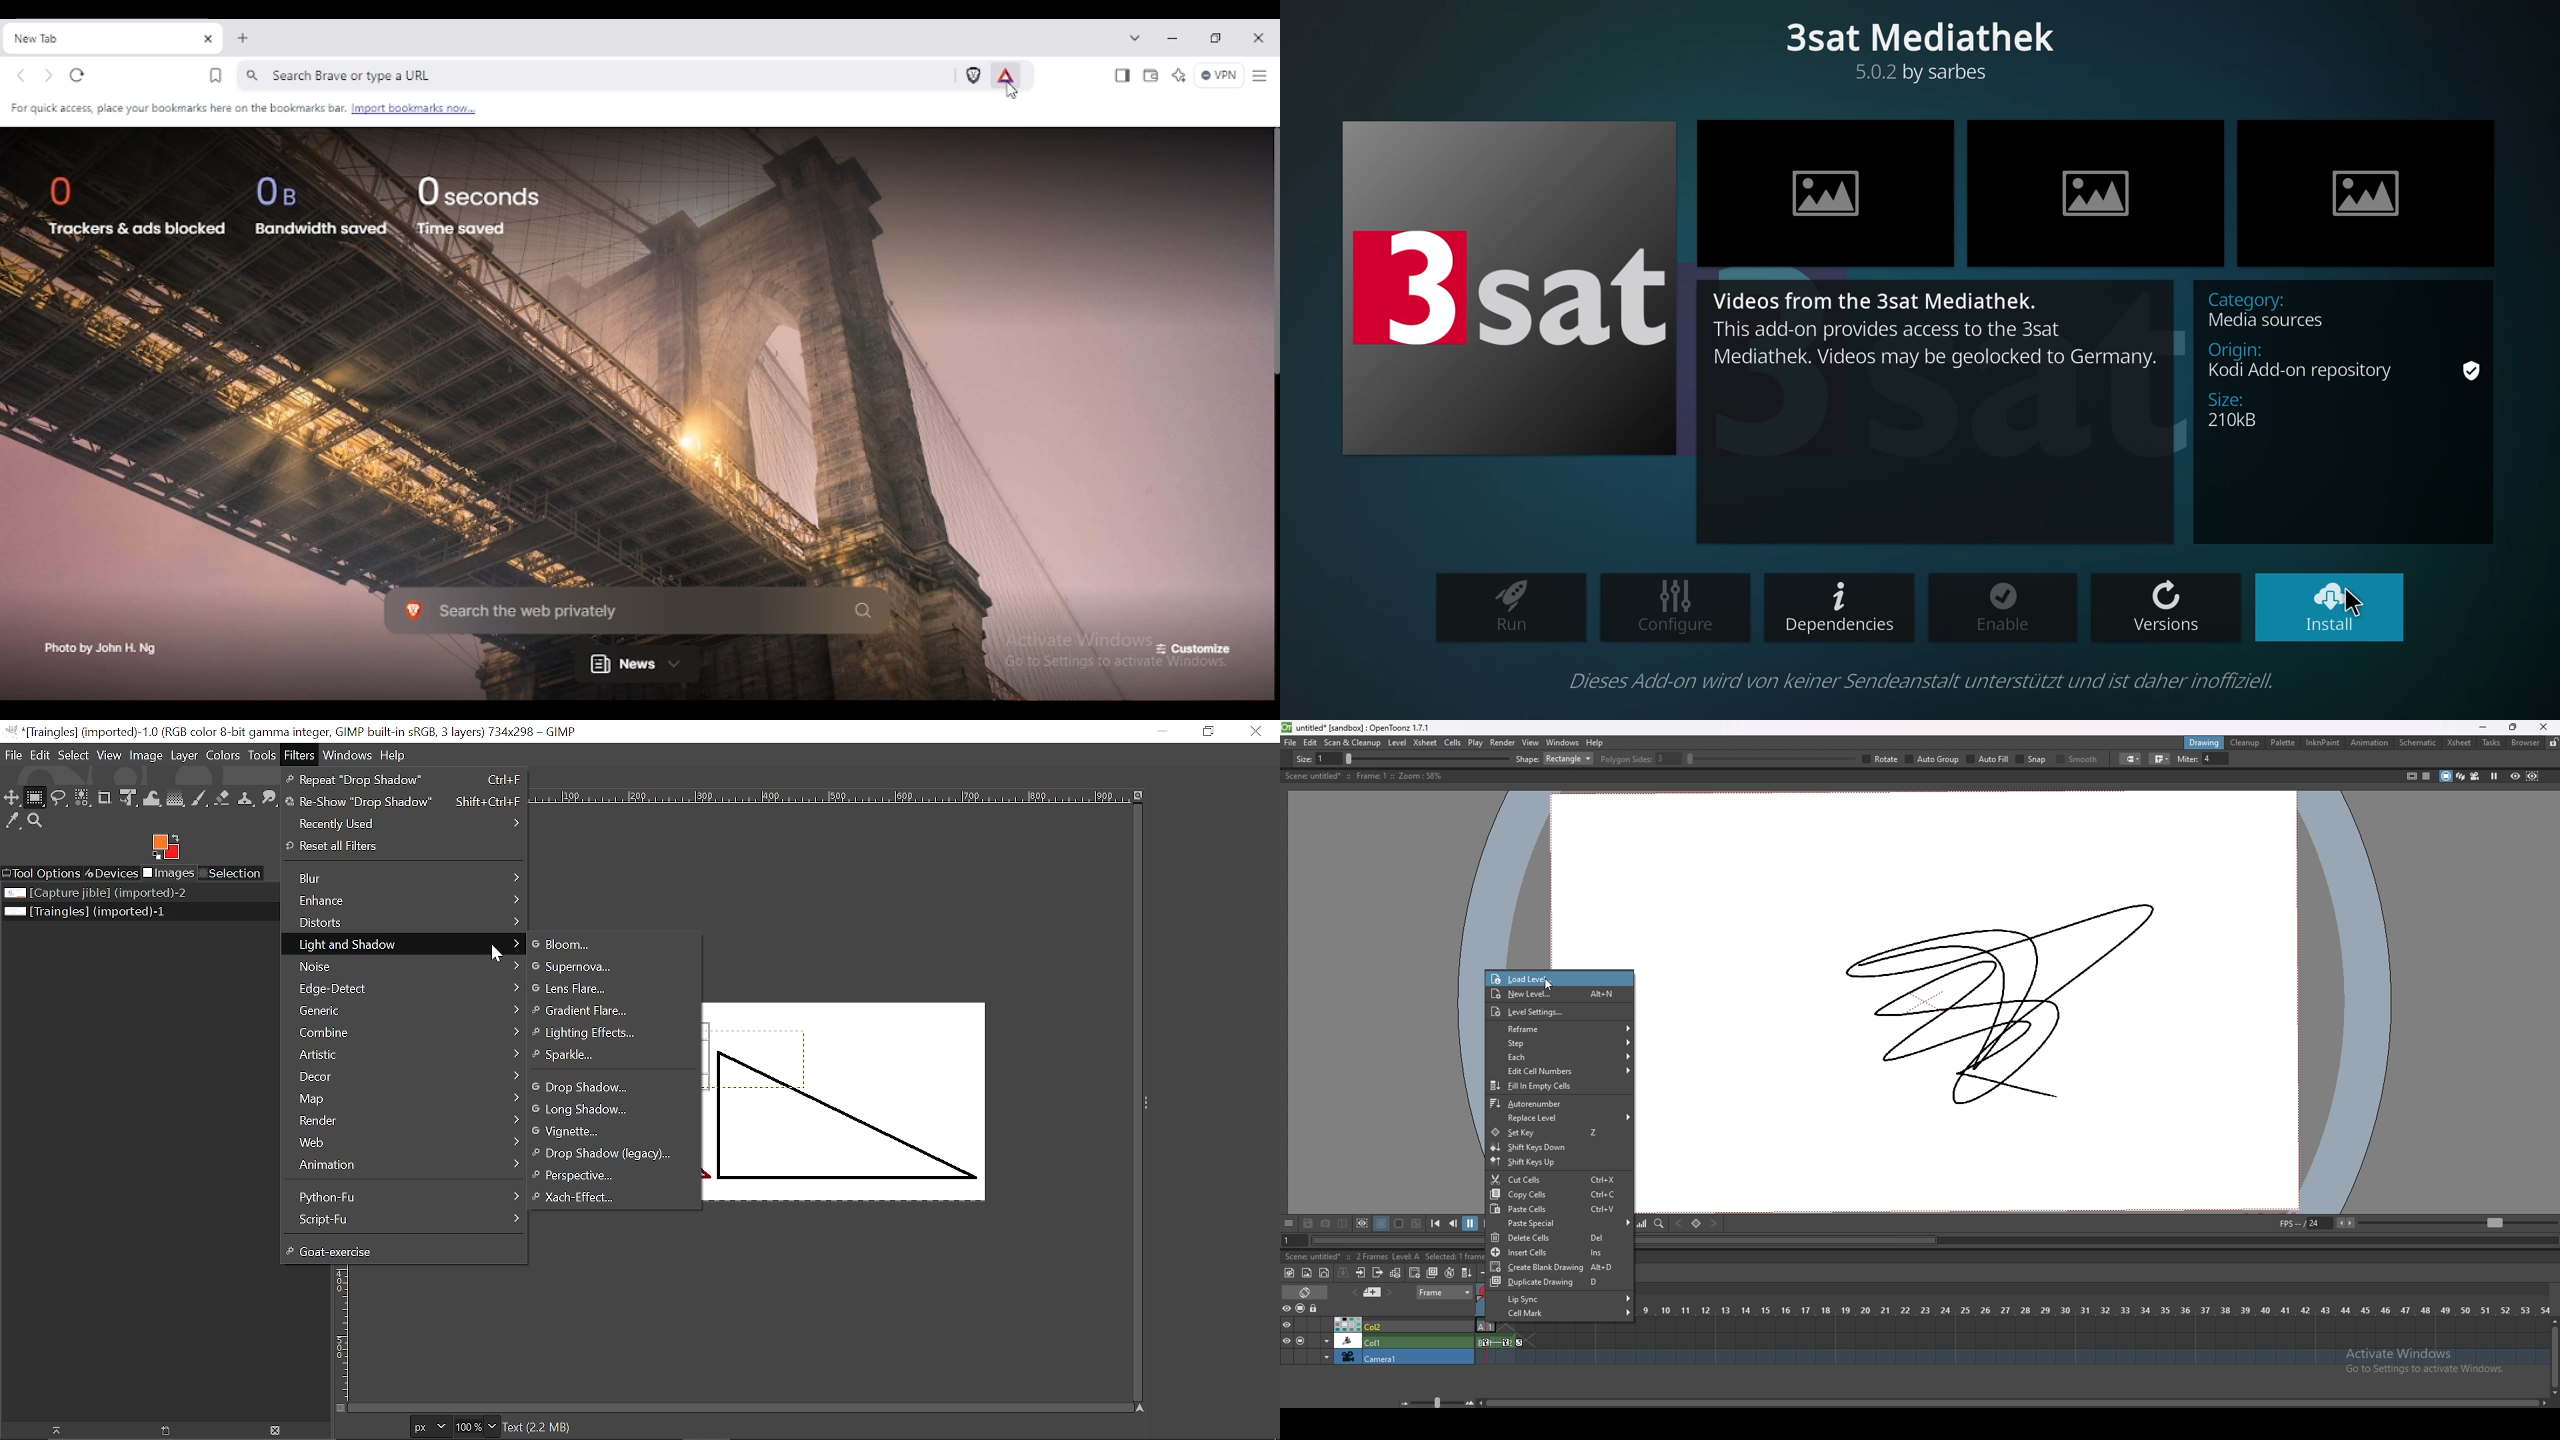 The width and height of the screenshot is (2576, 1456). Describe the element at coordinates (403, 1252) in the screenshot. I see `Goat-exercise` at that location.